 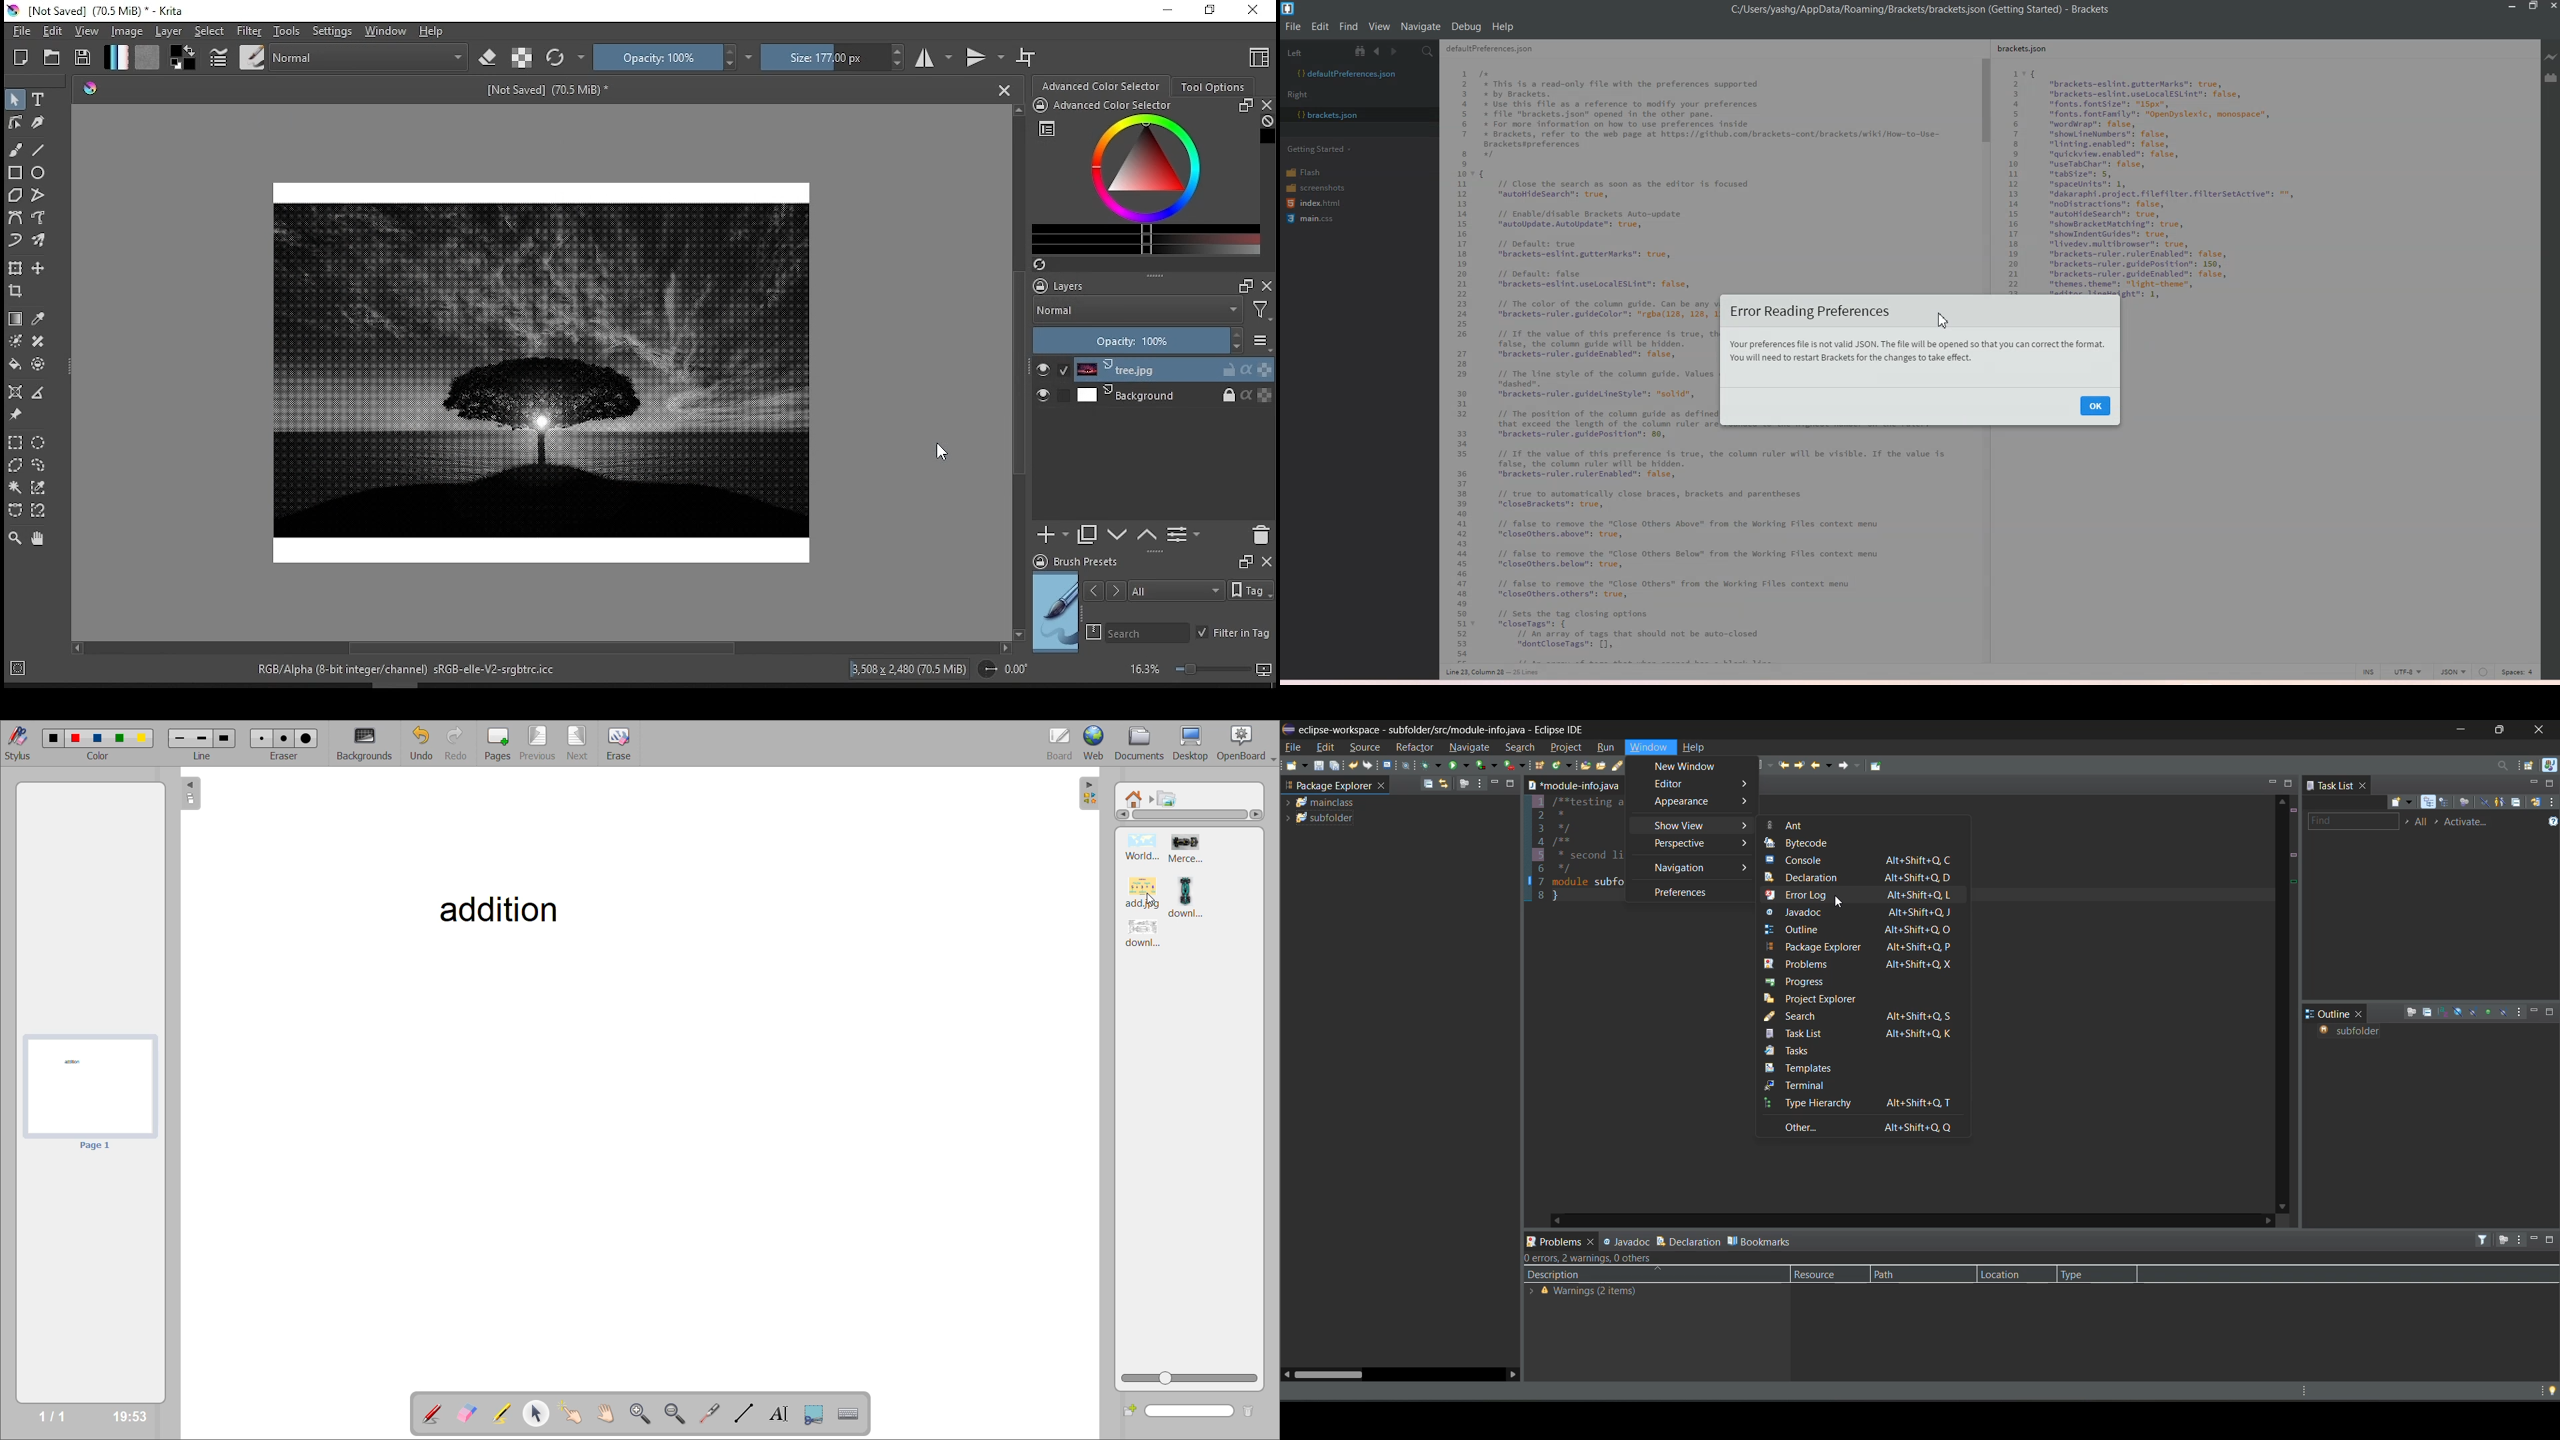 I want to click on pin editor, so click(x=1876, y=766).